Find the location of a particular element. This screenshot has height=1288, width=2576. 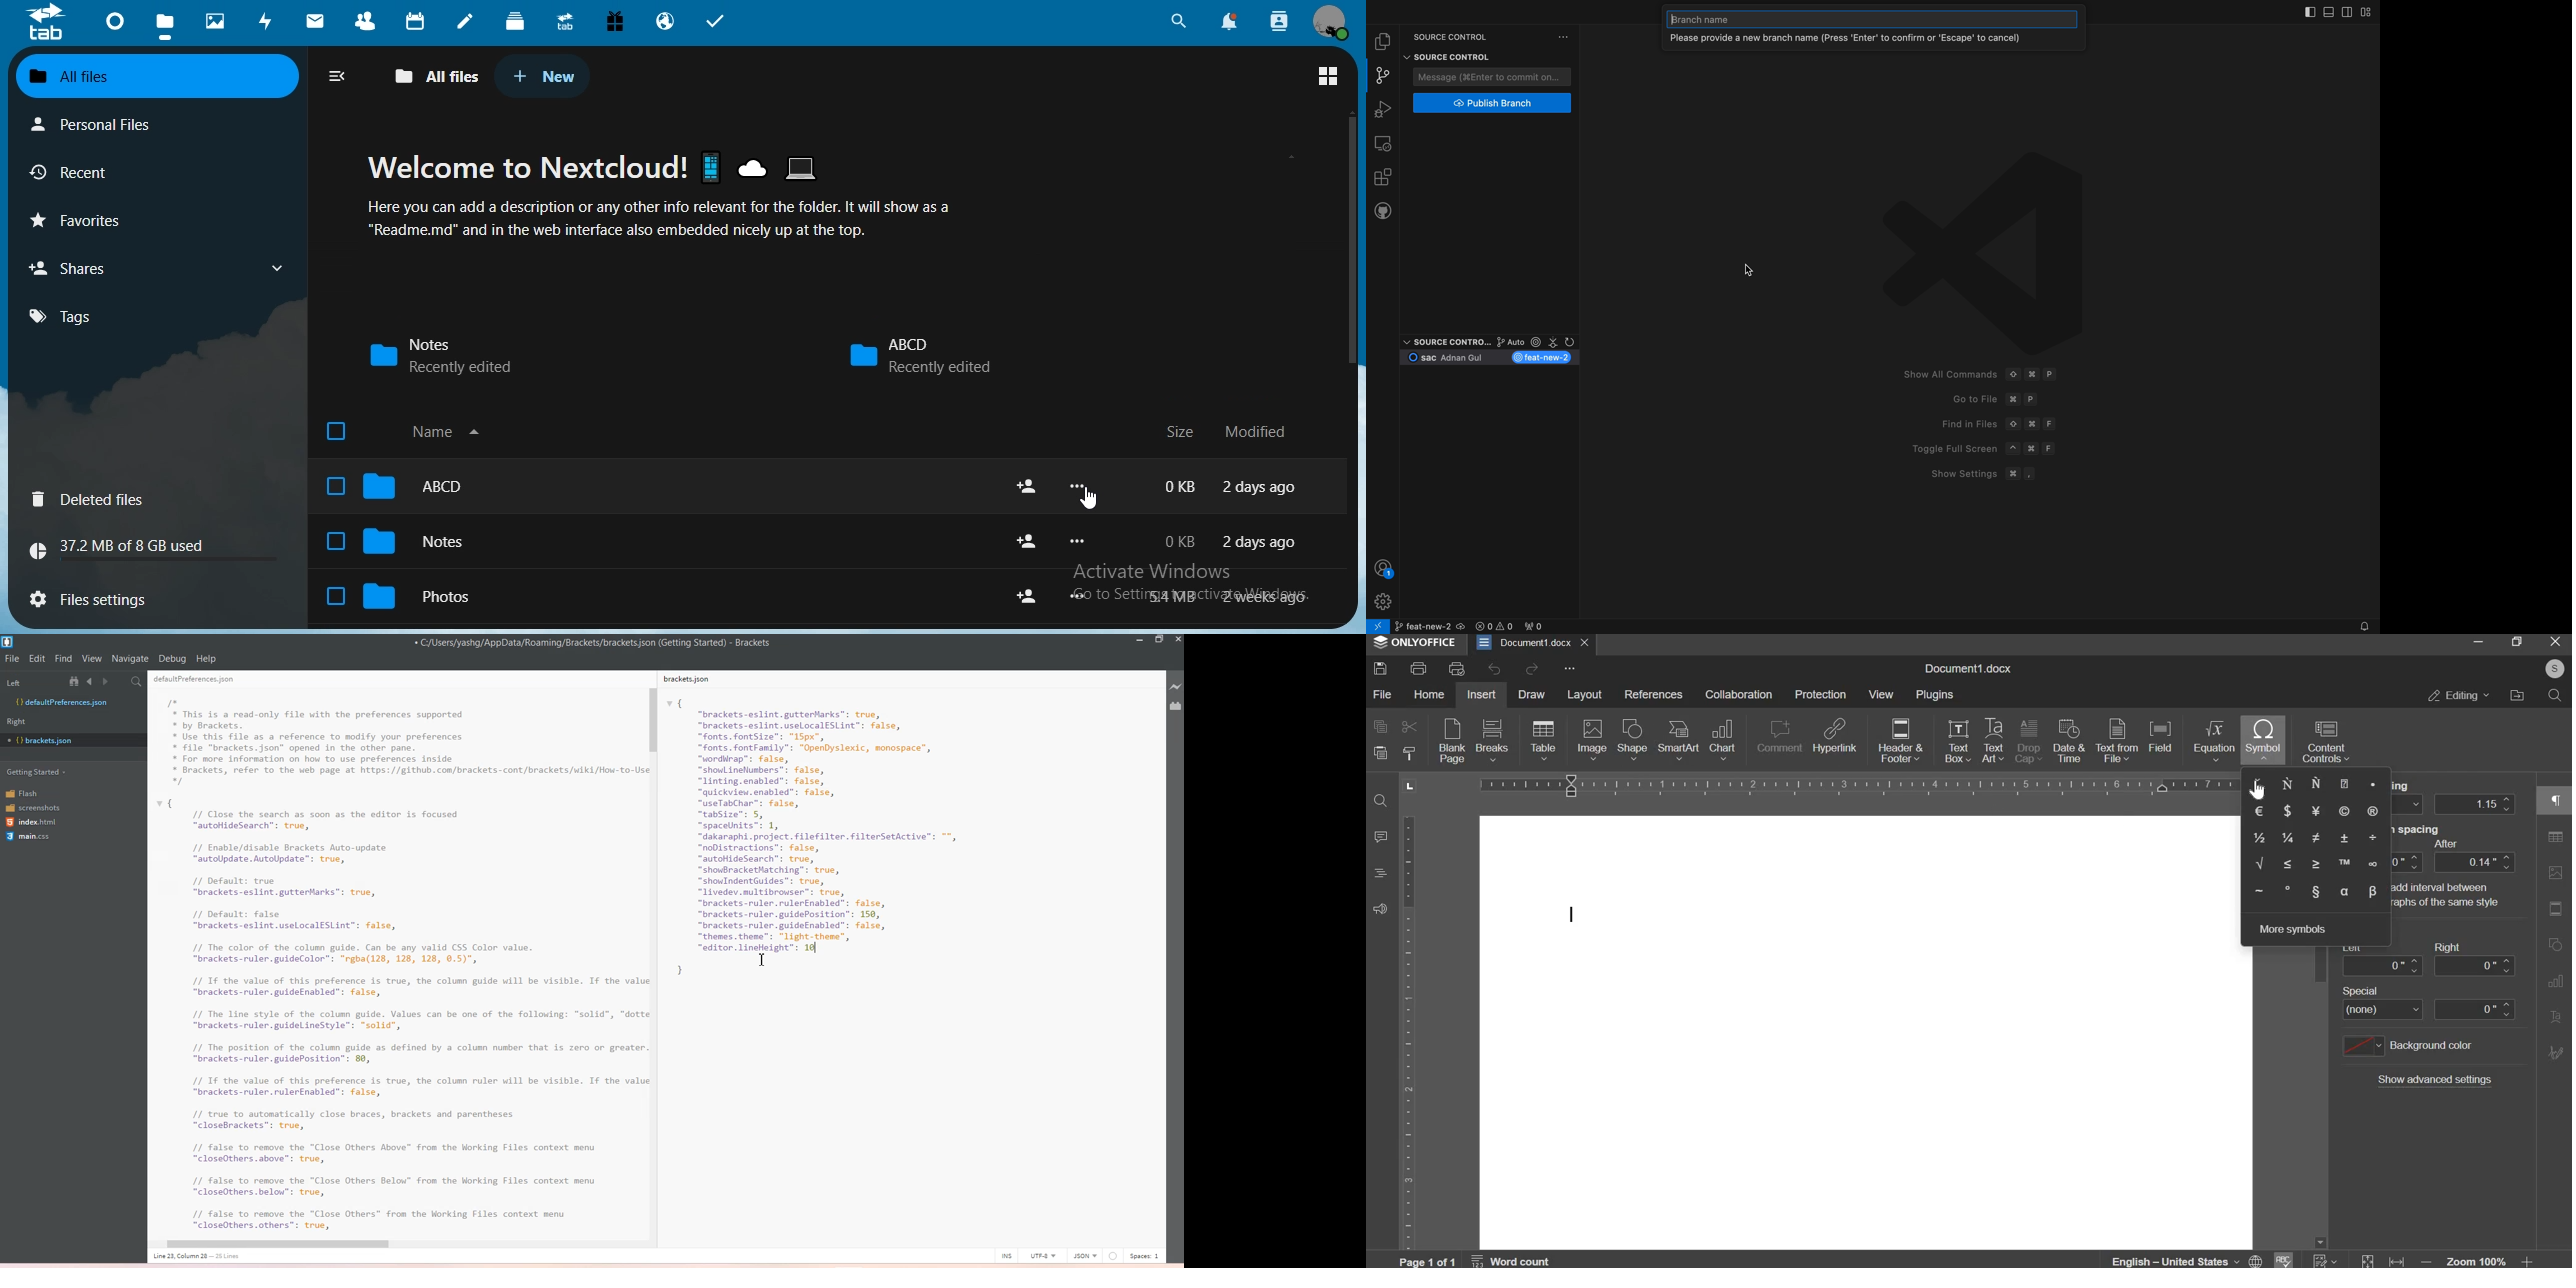

abcd is located at coordinates (919, 354).